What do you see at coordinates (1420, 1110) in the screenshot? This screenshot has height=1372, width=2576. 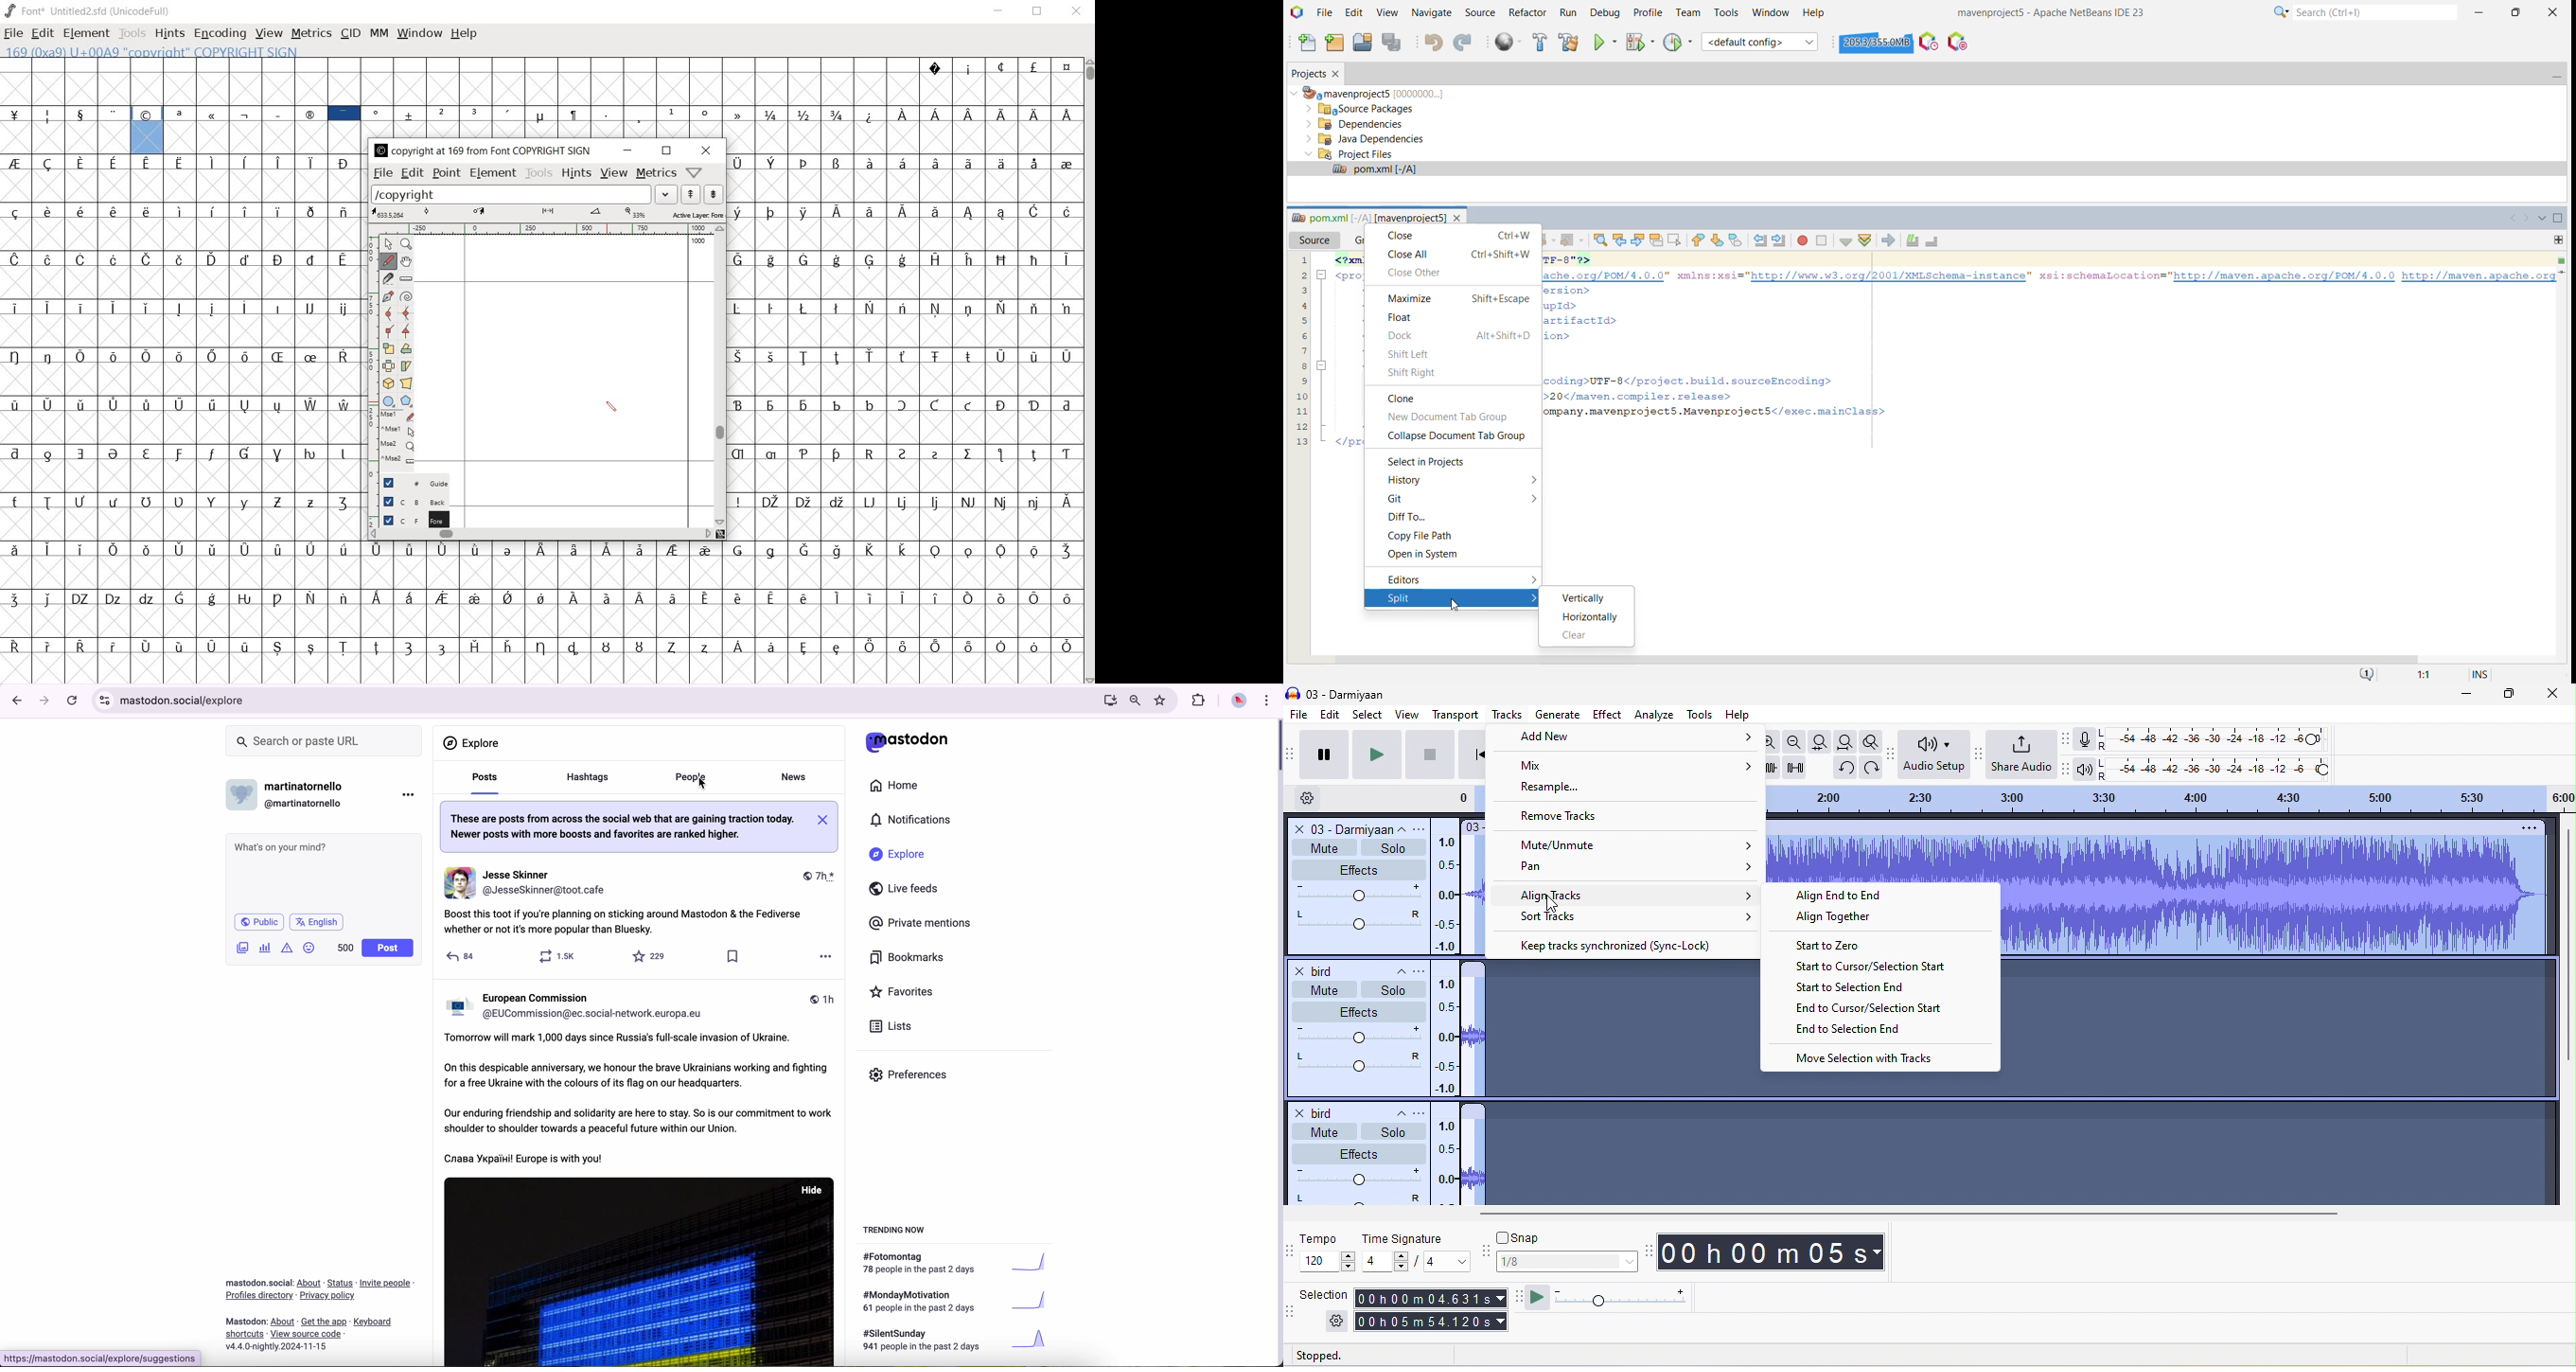 I see `open menu` at bounding box center [1420, 1110].